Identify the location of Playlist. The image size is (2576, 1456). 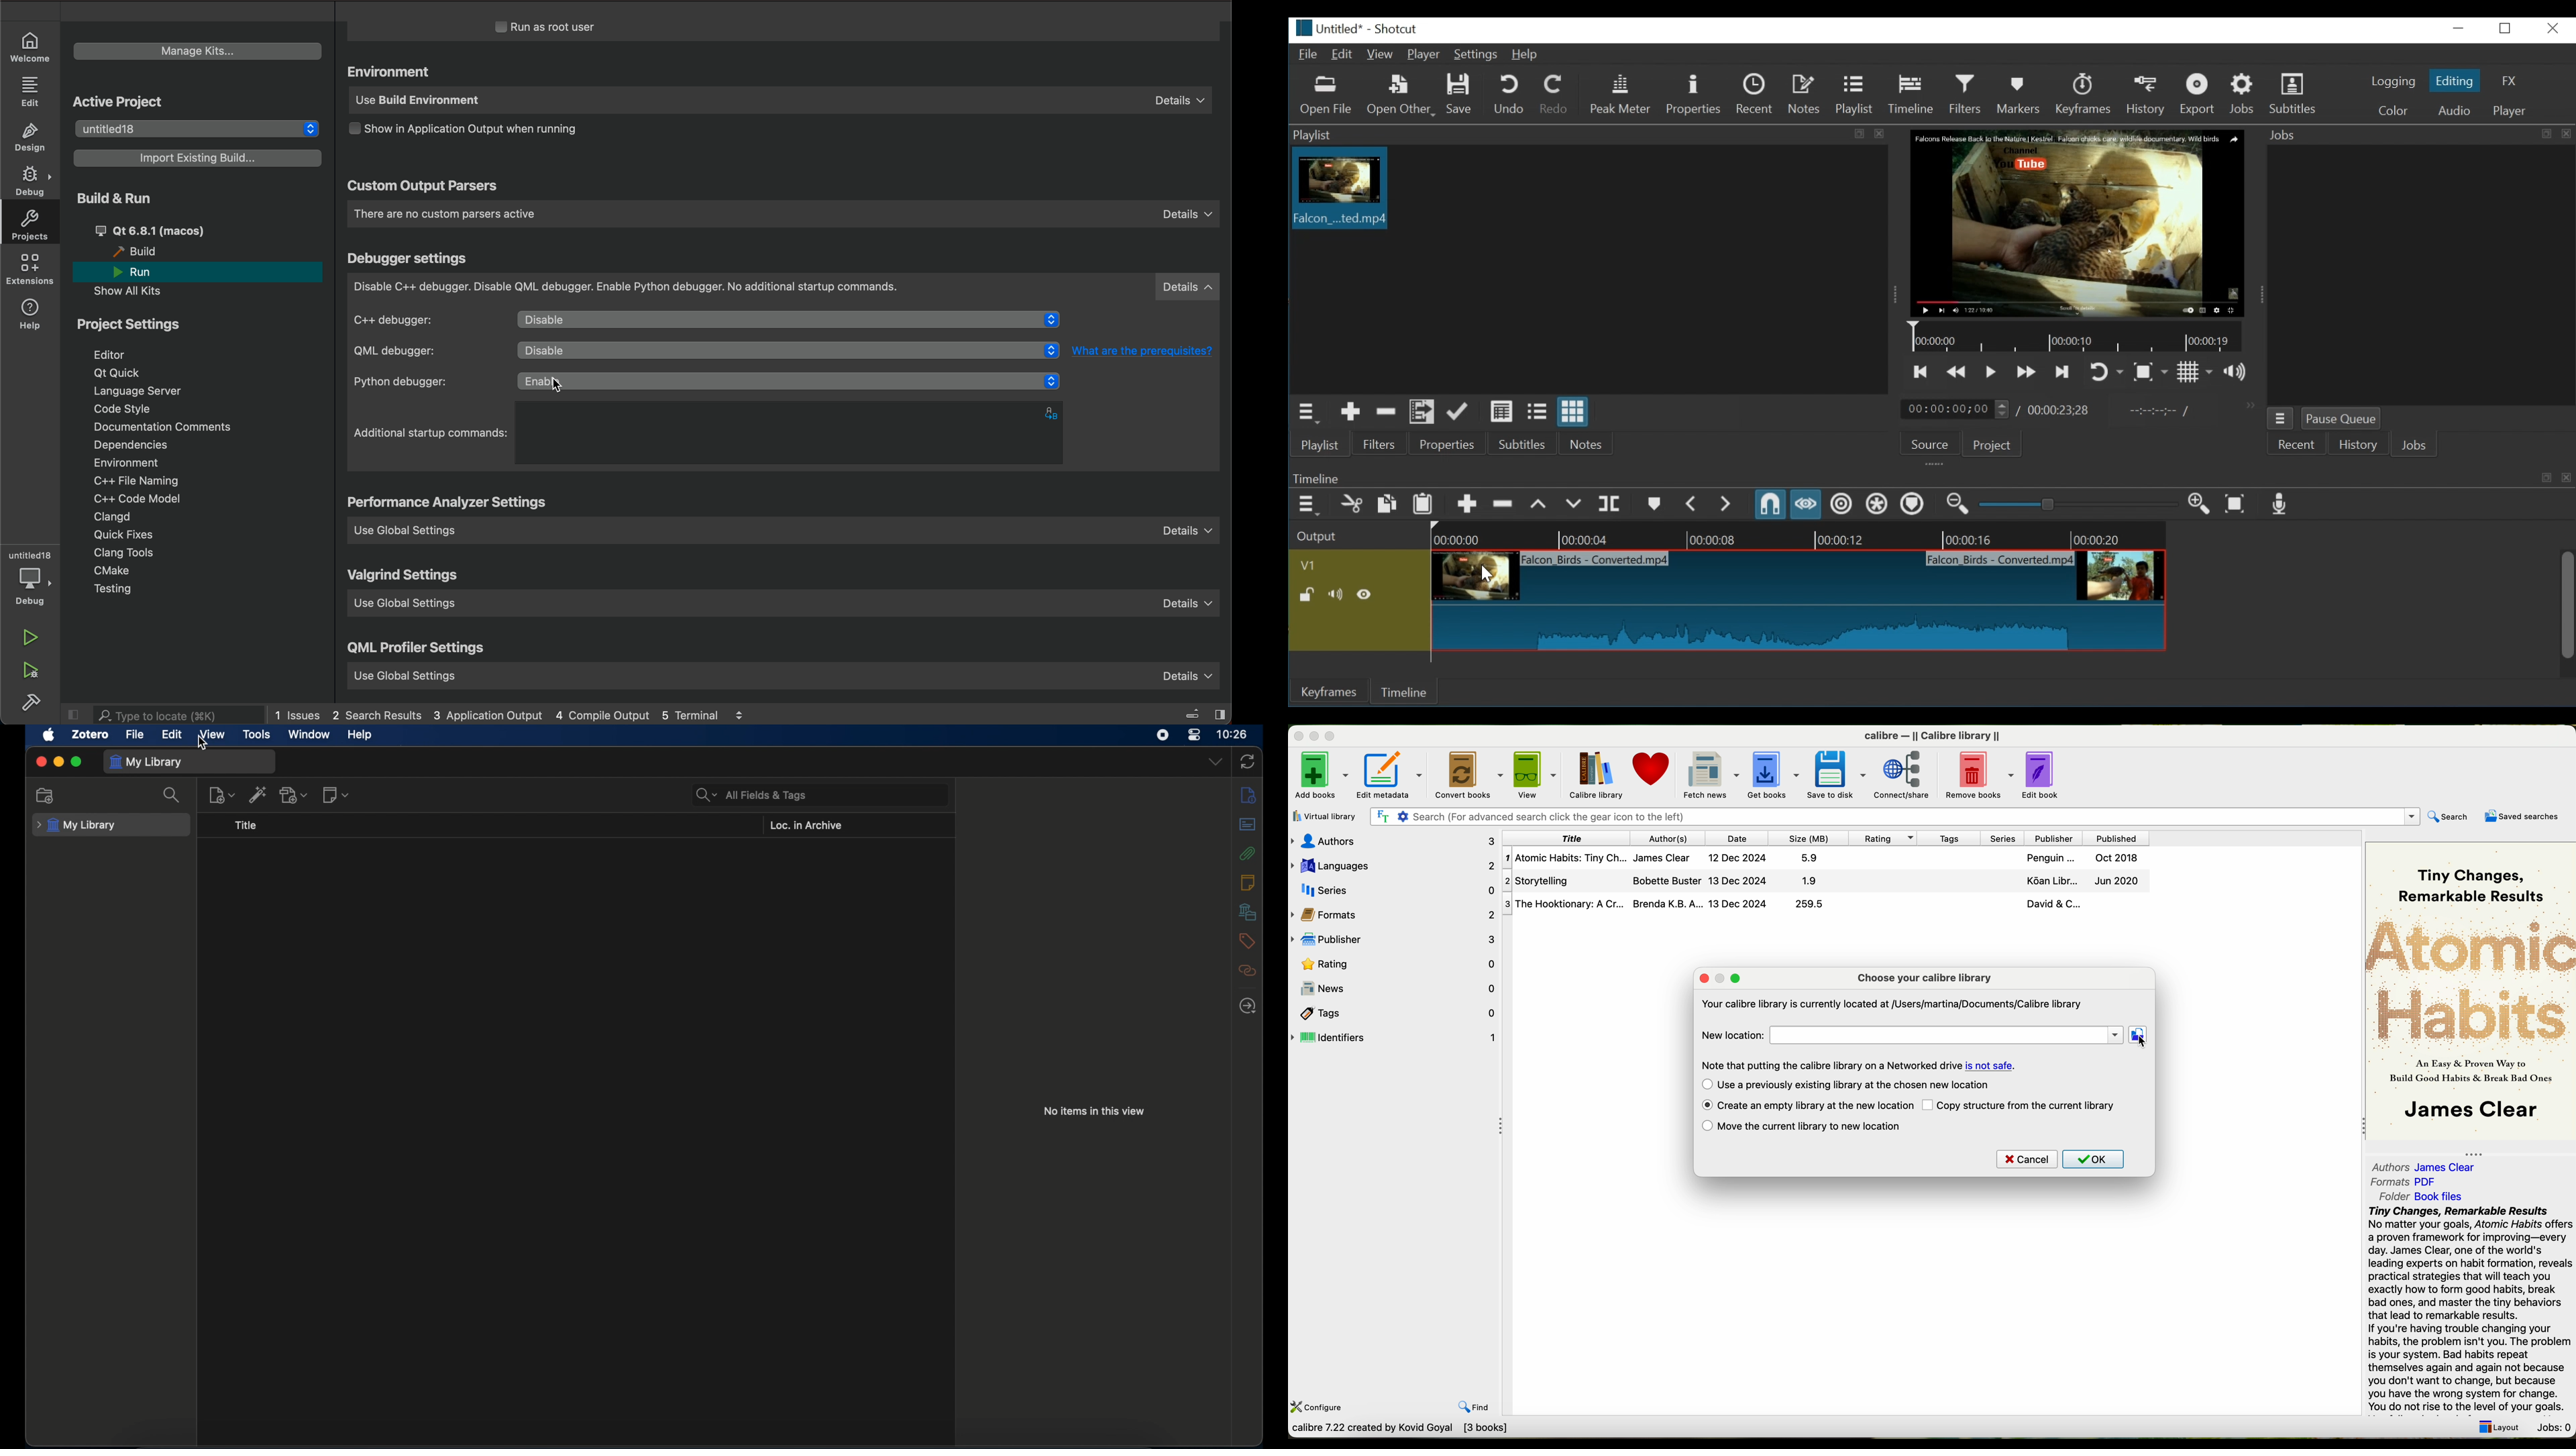
(1854, 94).